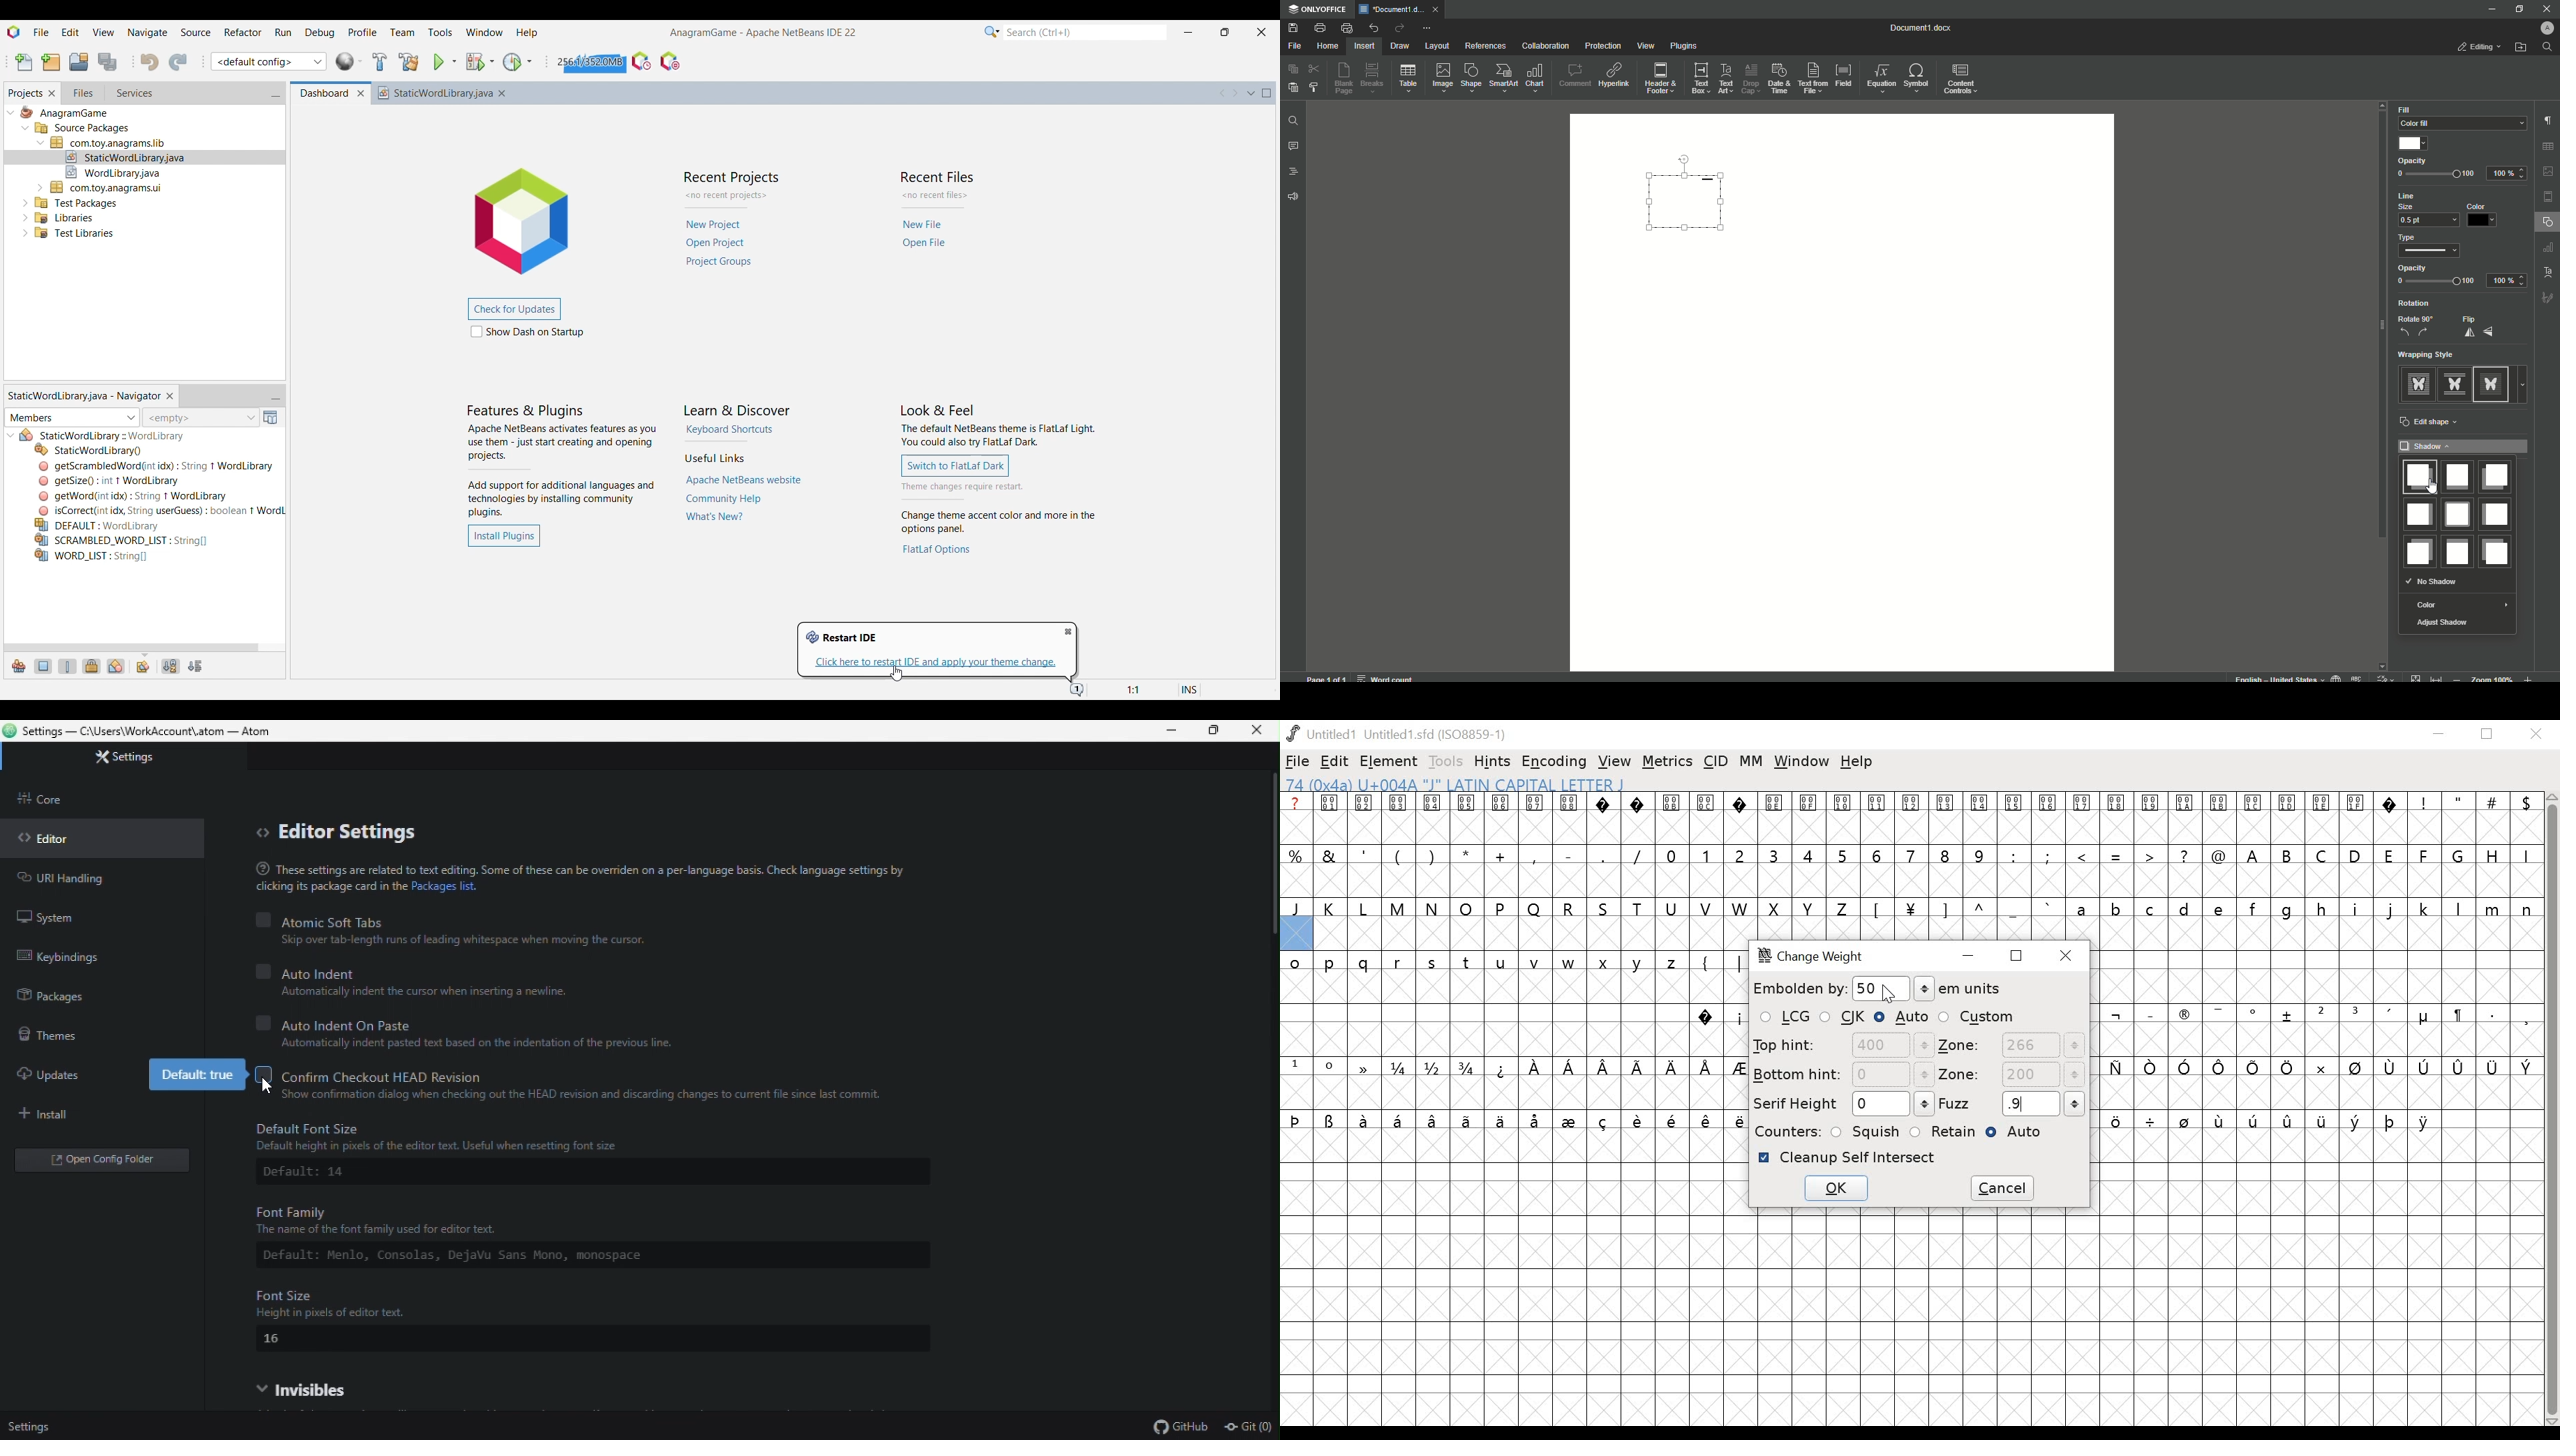 The image size is (2576, 1456). I want to click on Collaboration, so click(1545, 47).